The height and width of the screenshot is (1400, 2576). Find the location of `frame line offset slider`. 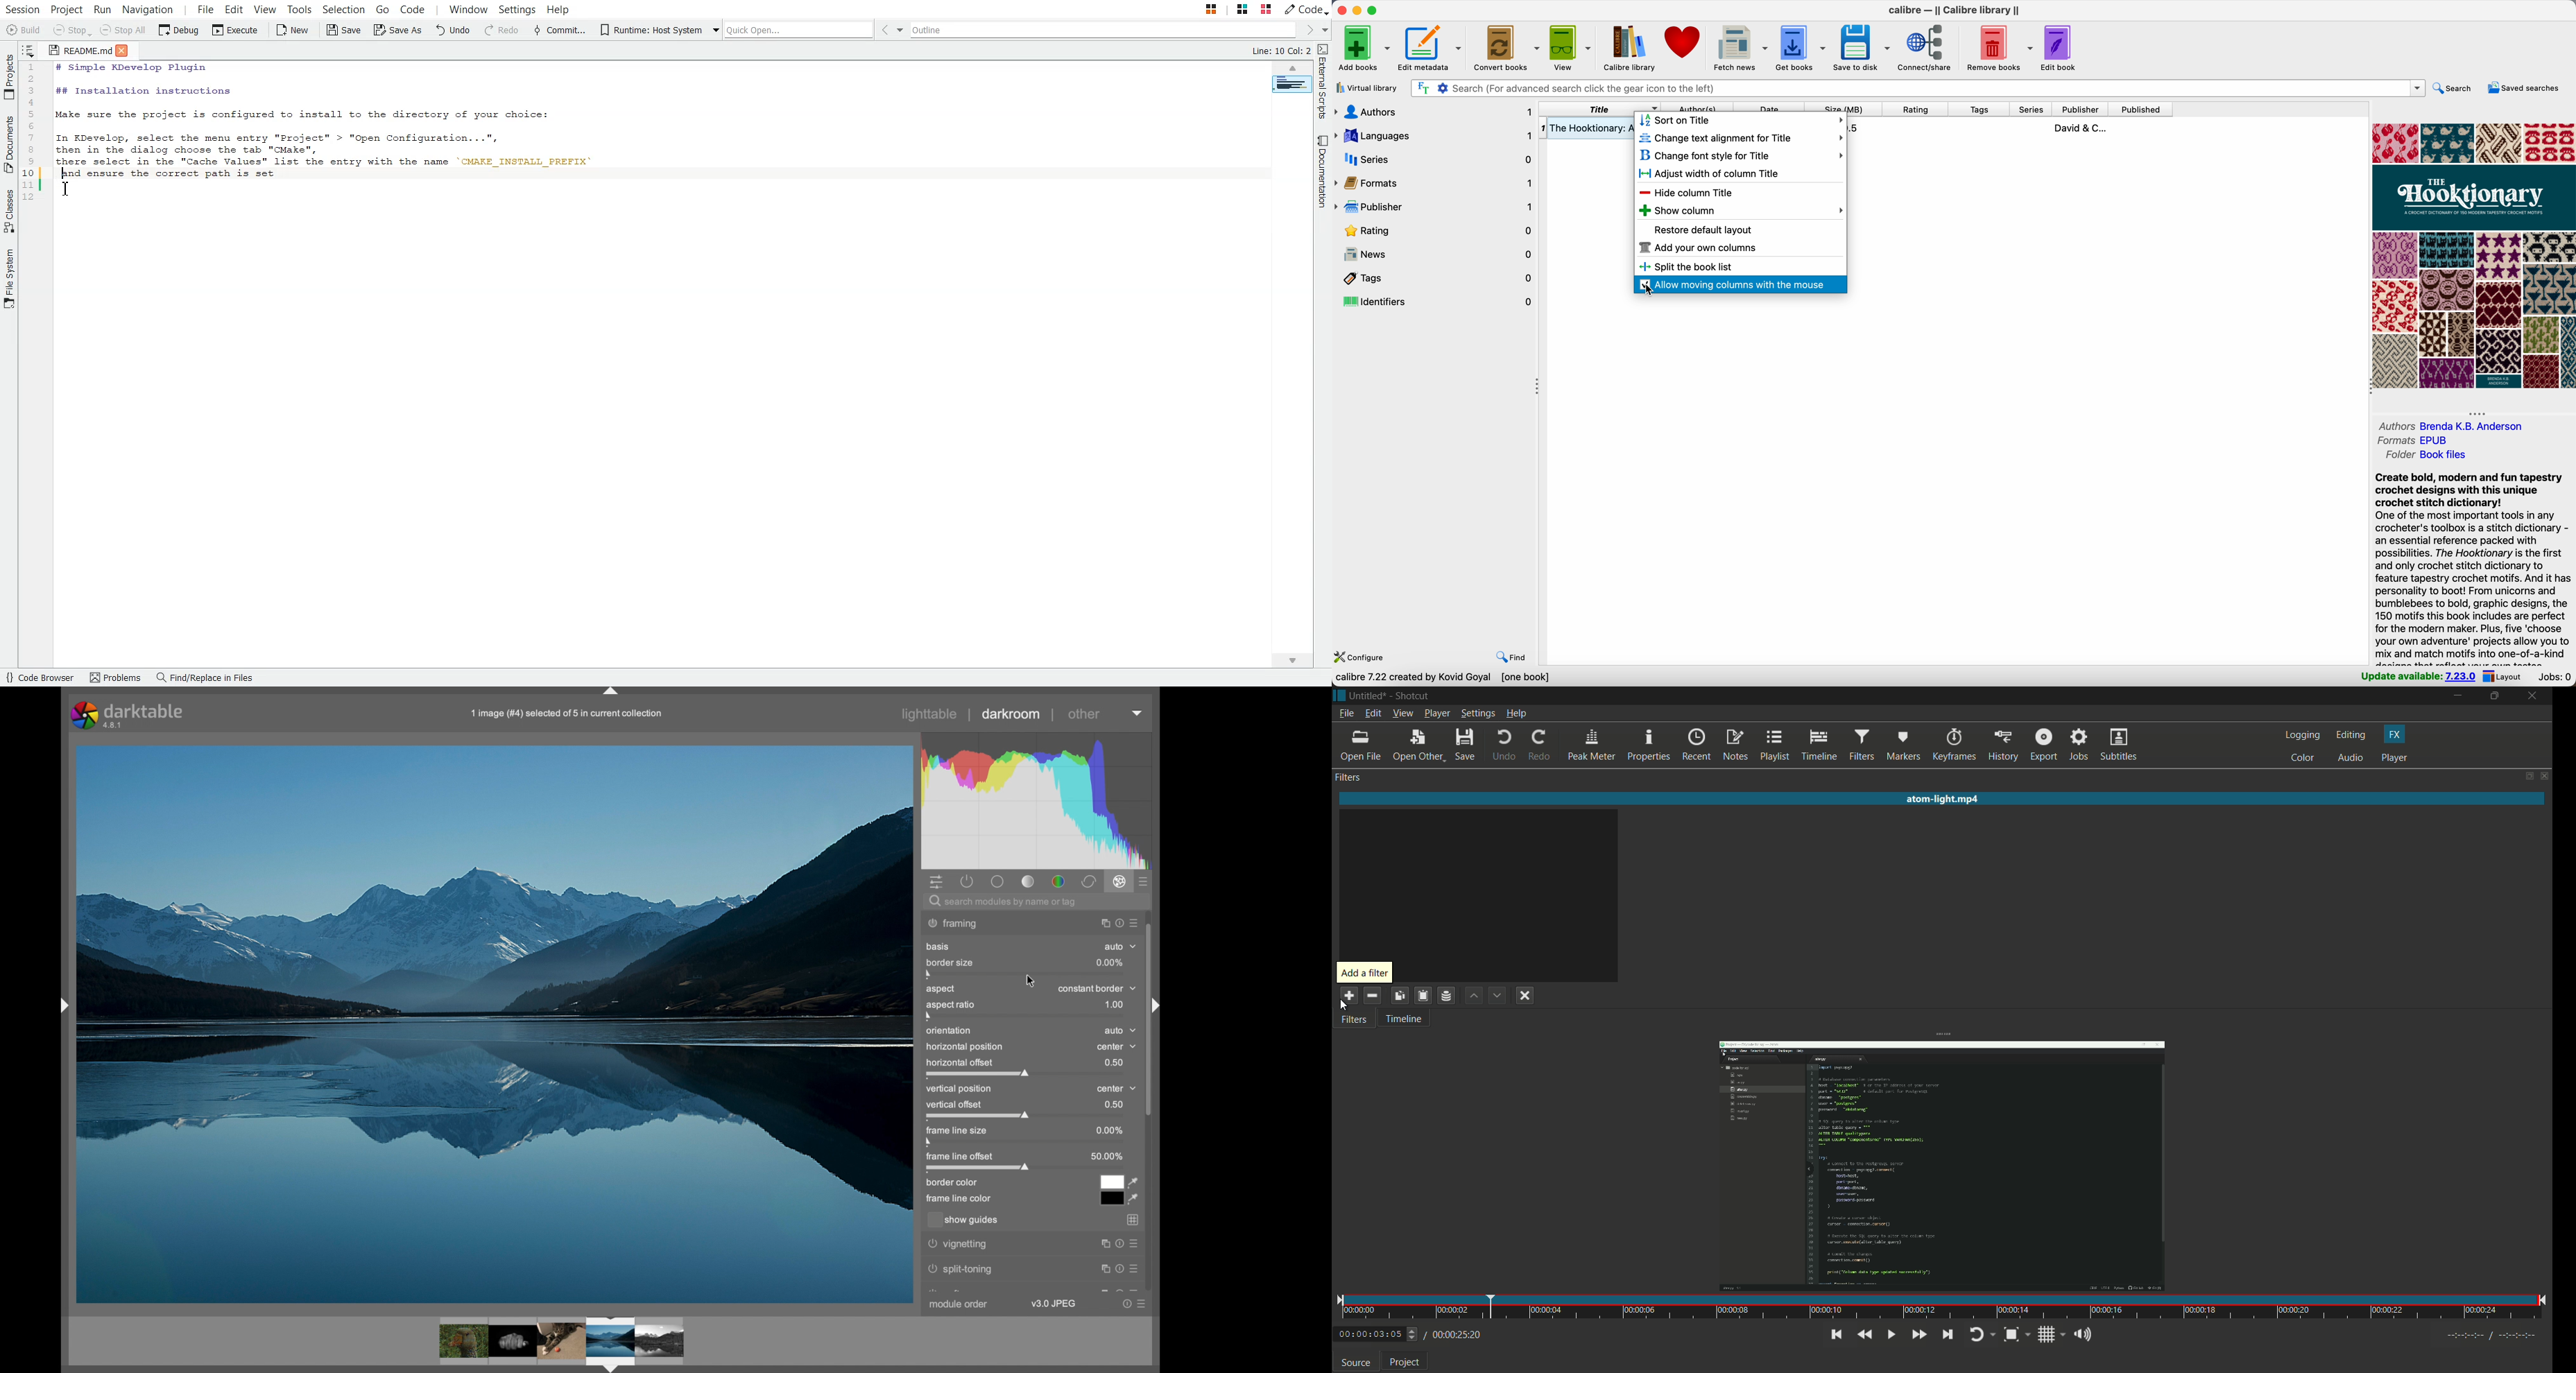

frame line offset slider is located at coordinates (980, 1163).